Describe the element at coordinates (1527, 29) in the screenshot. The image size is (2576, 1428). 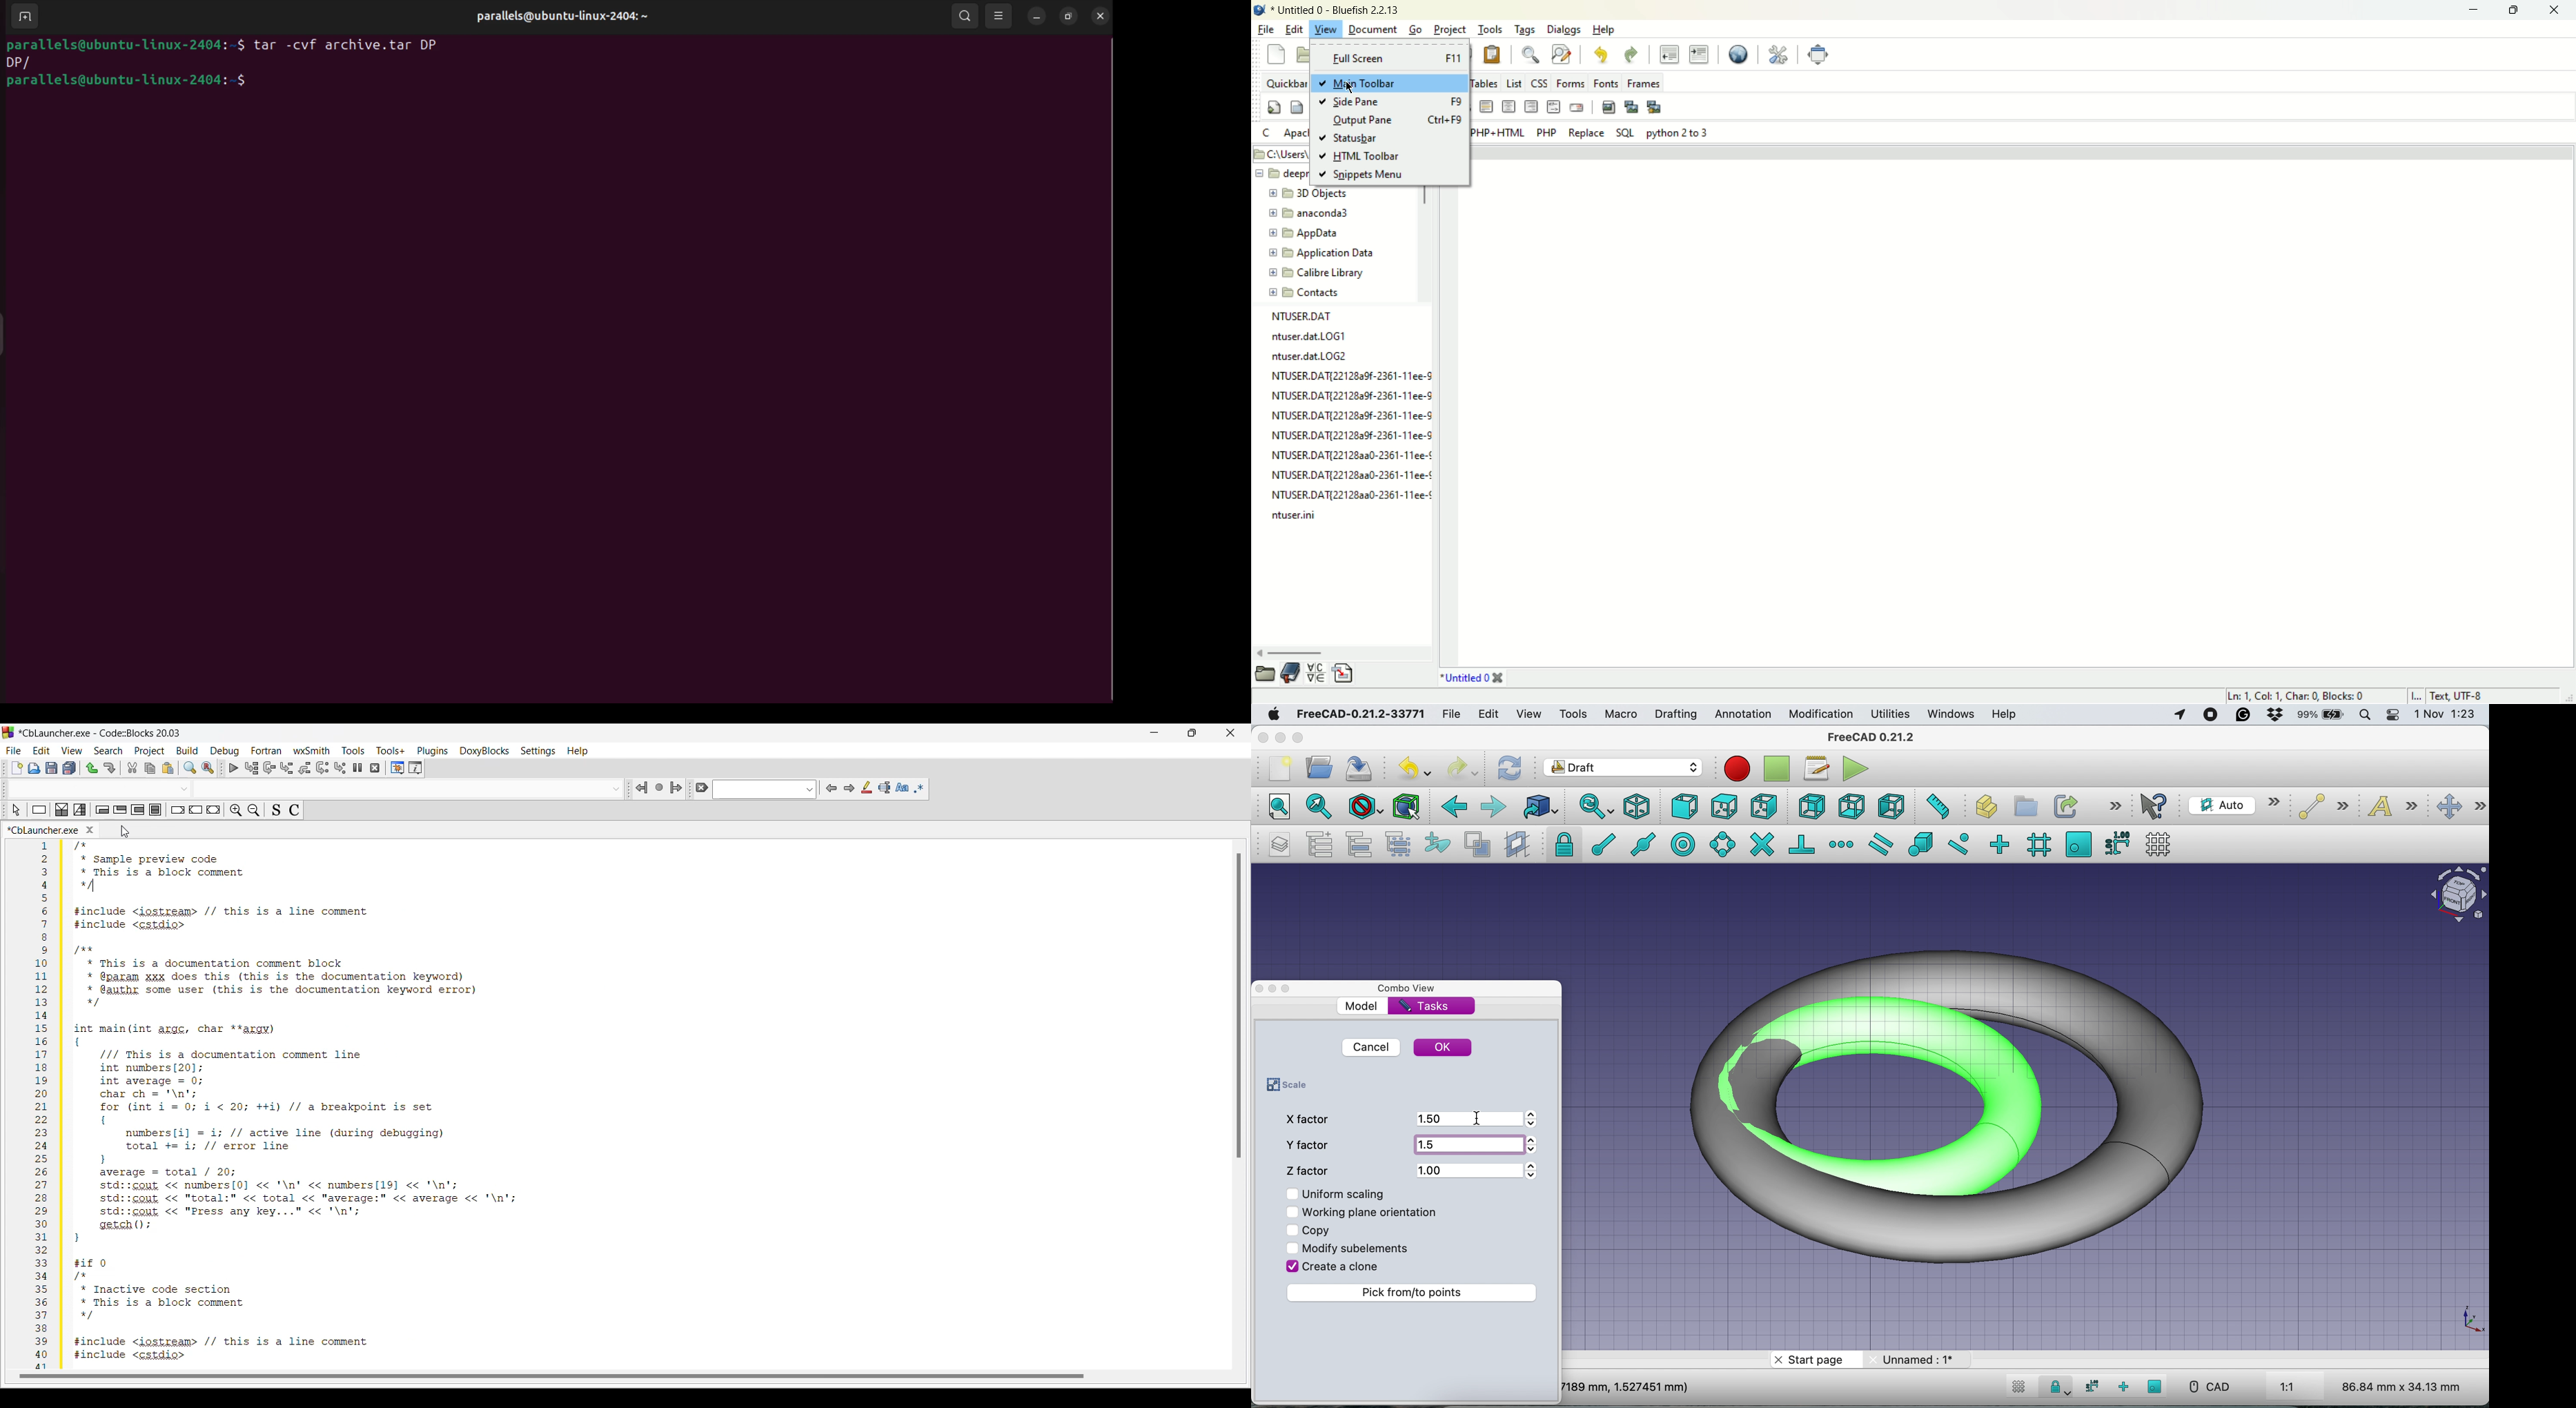
I see `tags` at that location.